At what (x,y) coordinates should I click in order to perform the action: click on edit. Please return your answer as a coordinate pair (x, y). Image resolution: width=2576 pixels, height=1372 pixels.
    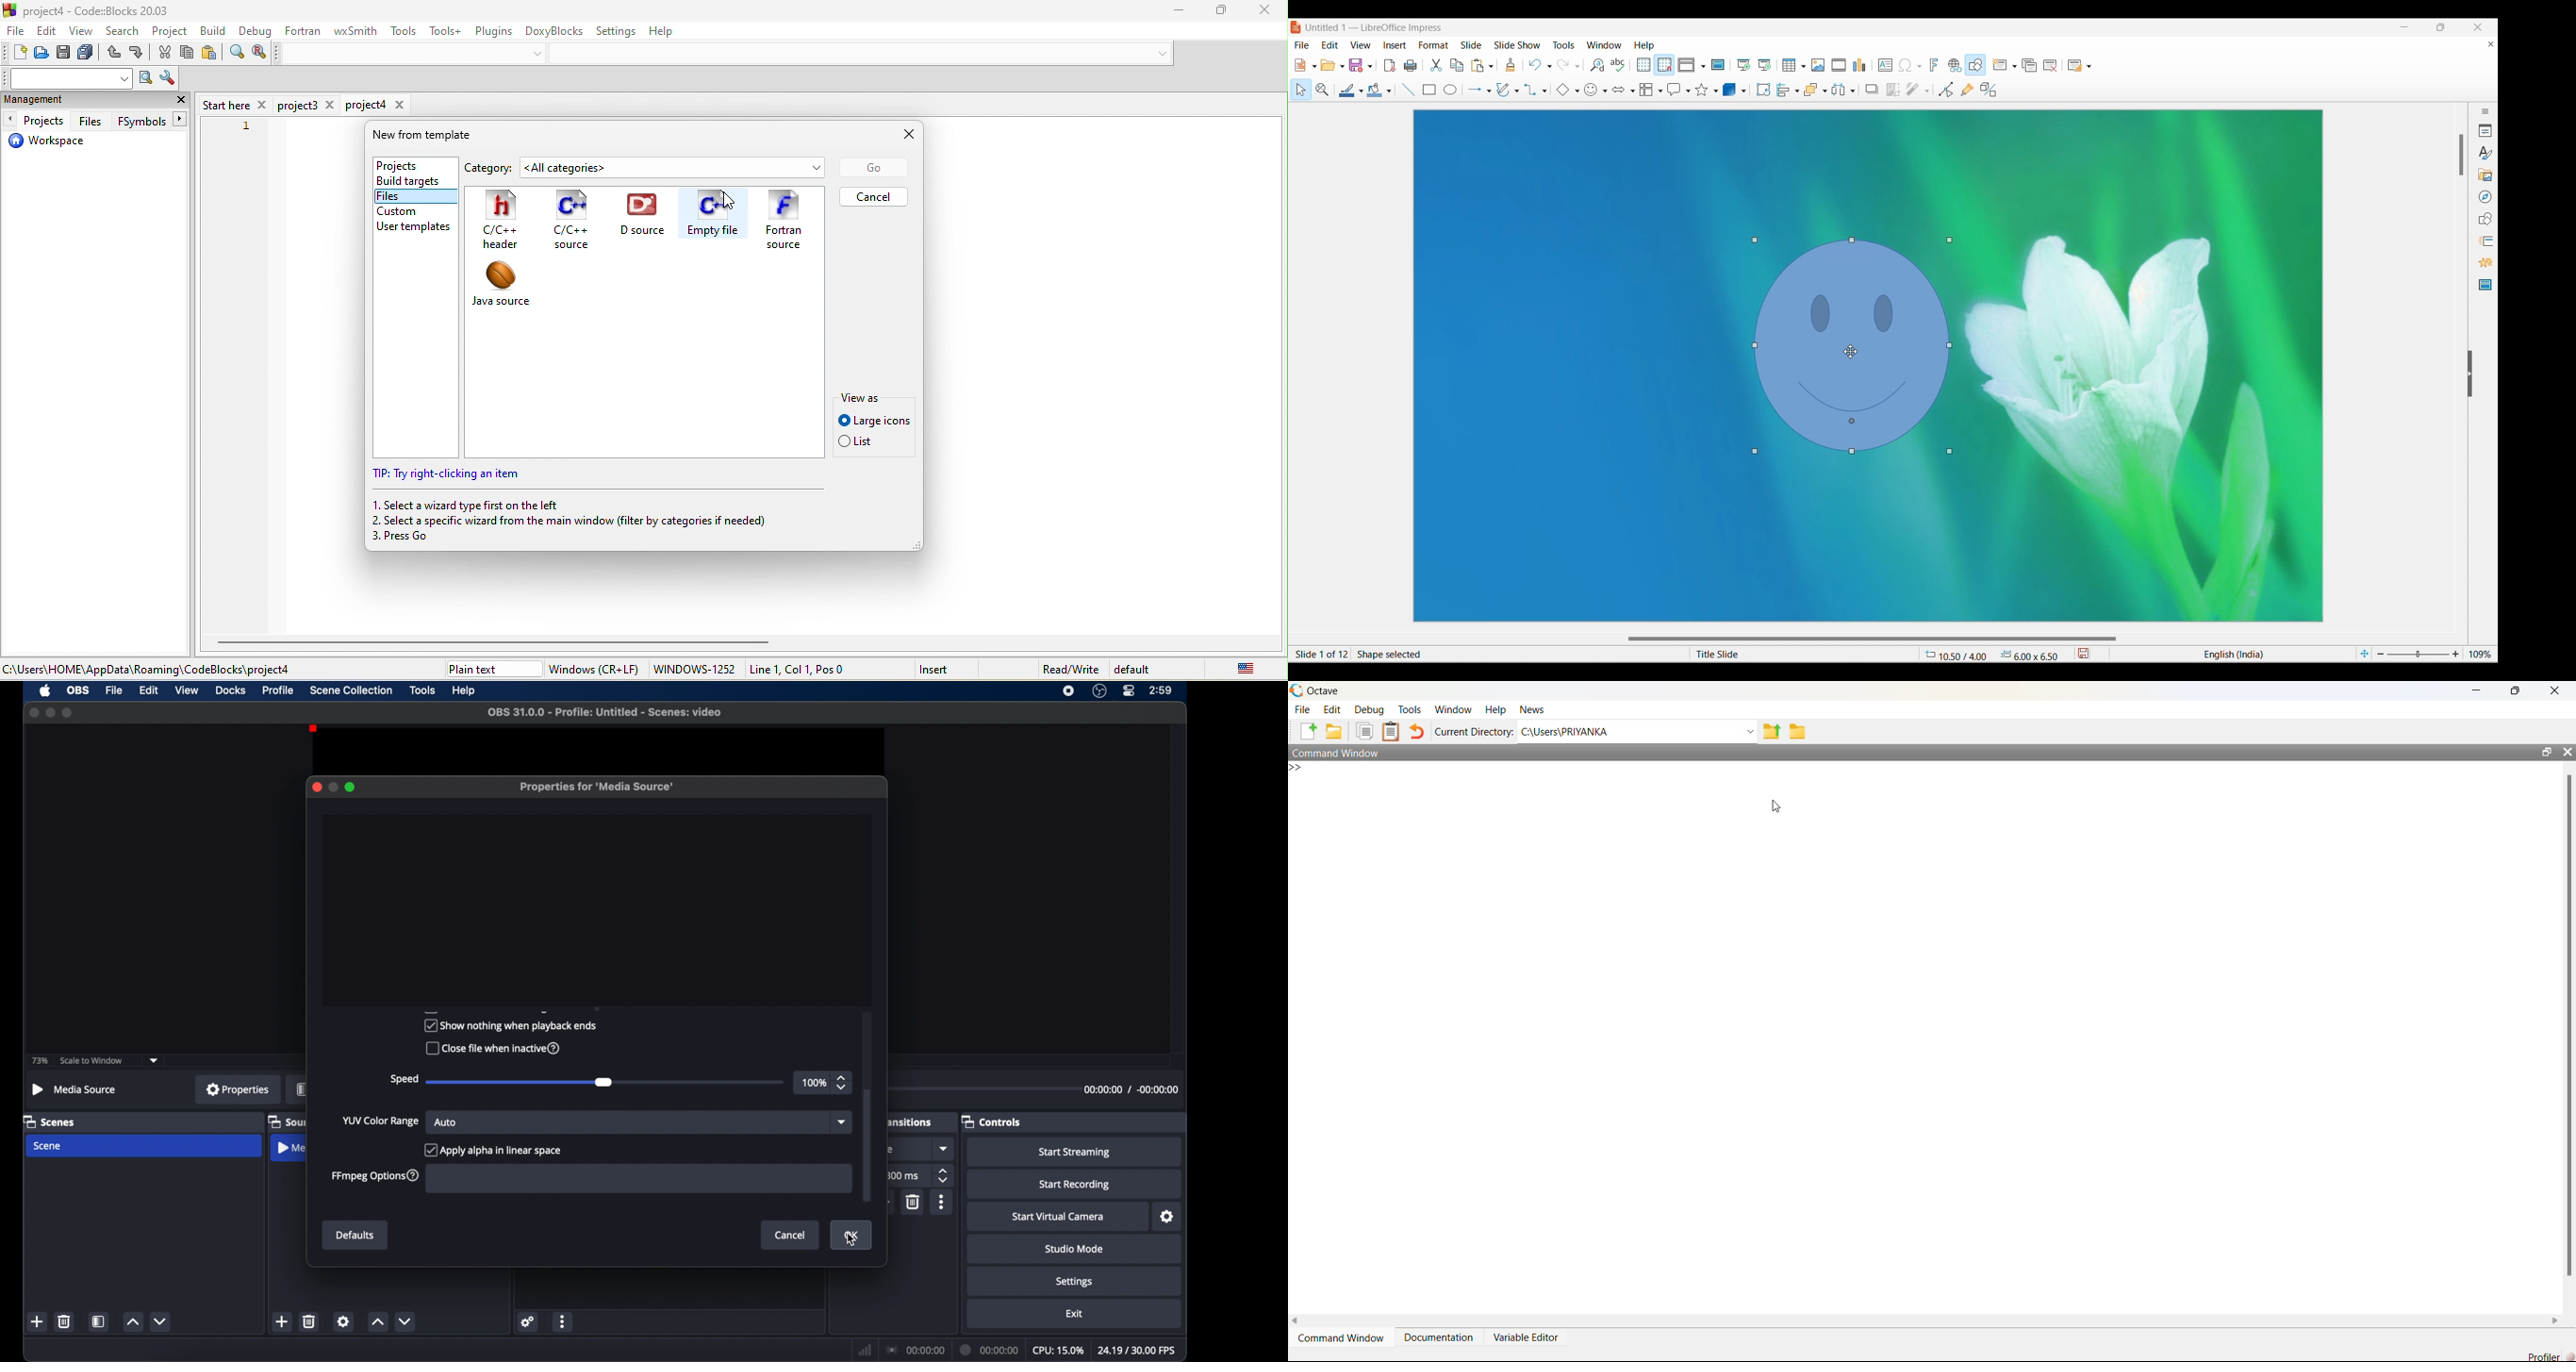
    Looking at the image, I should click on (48, 32).